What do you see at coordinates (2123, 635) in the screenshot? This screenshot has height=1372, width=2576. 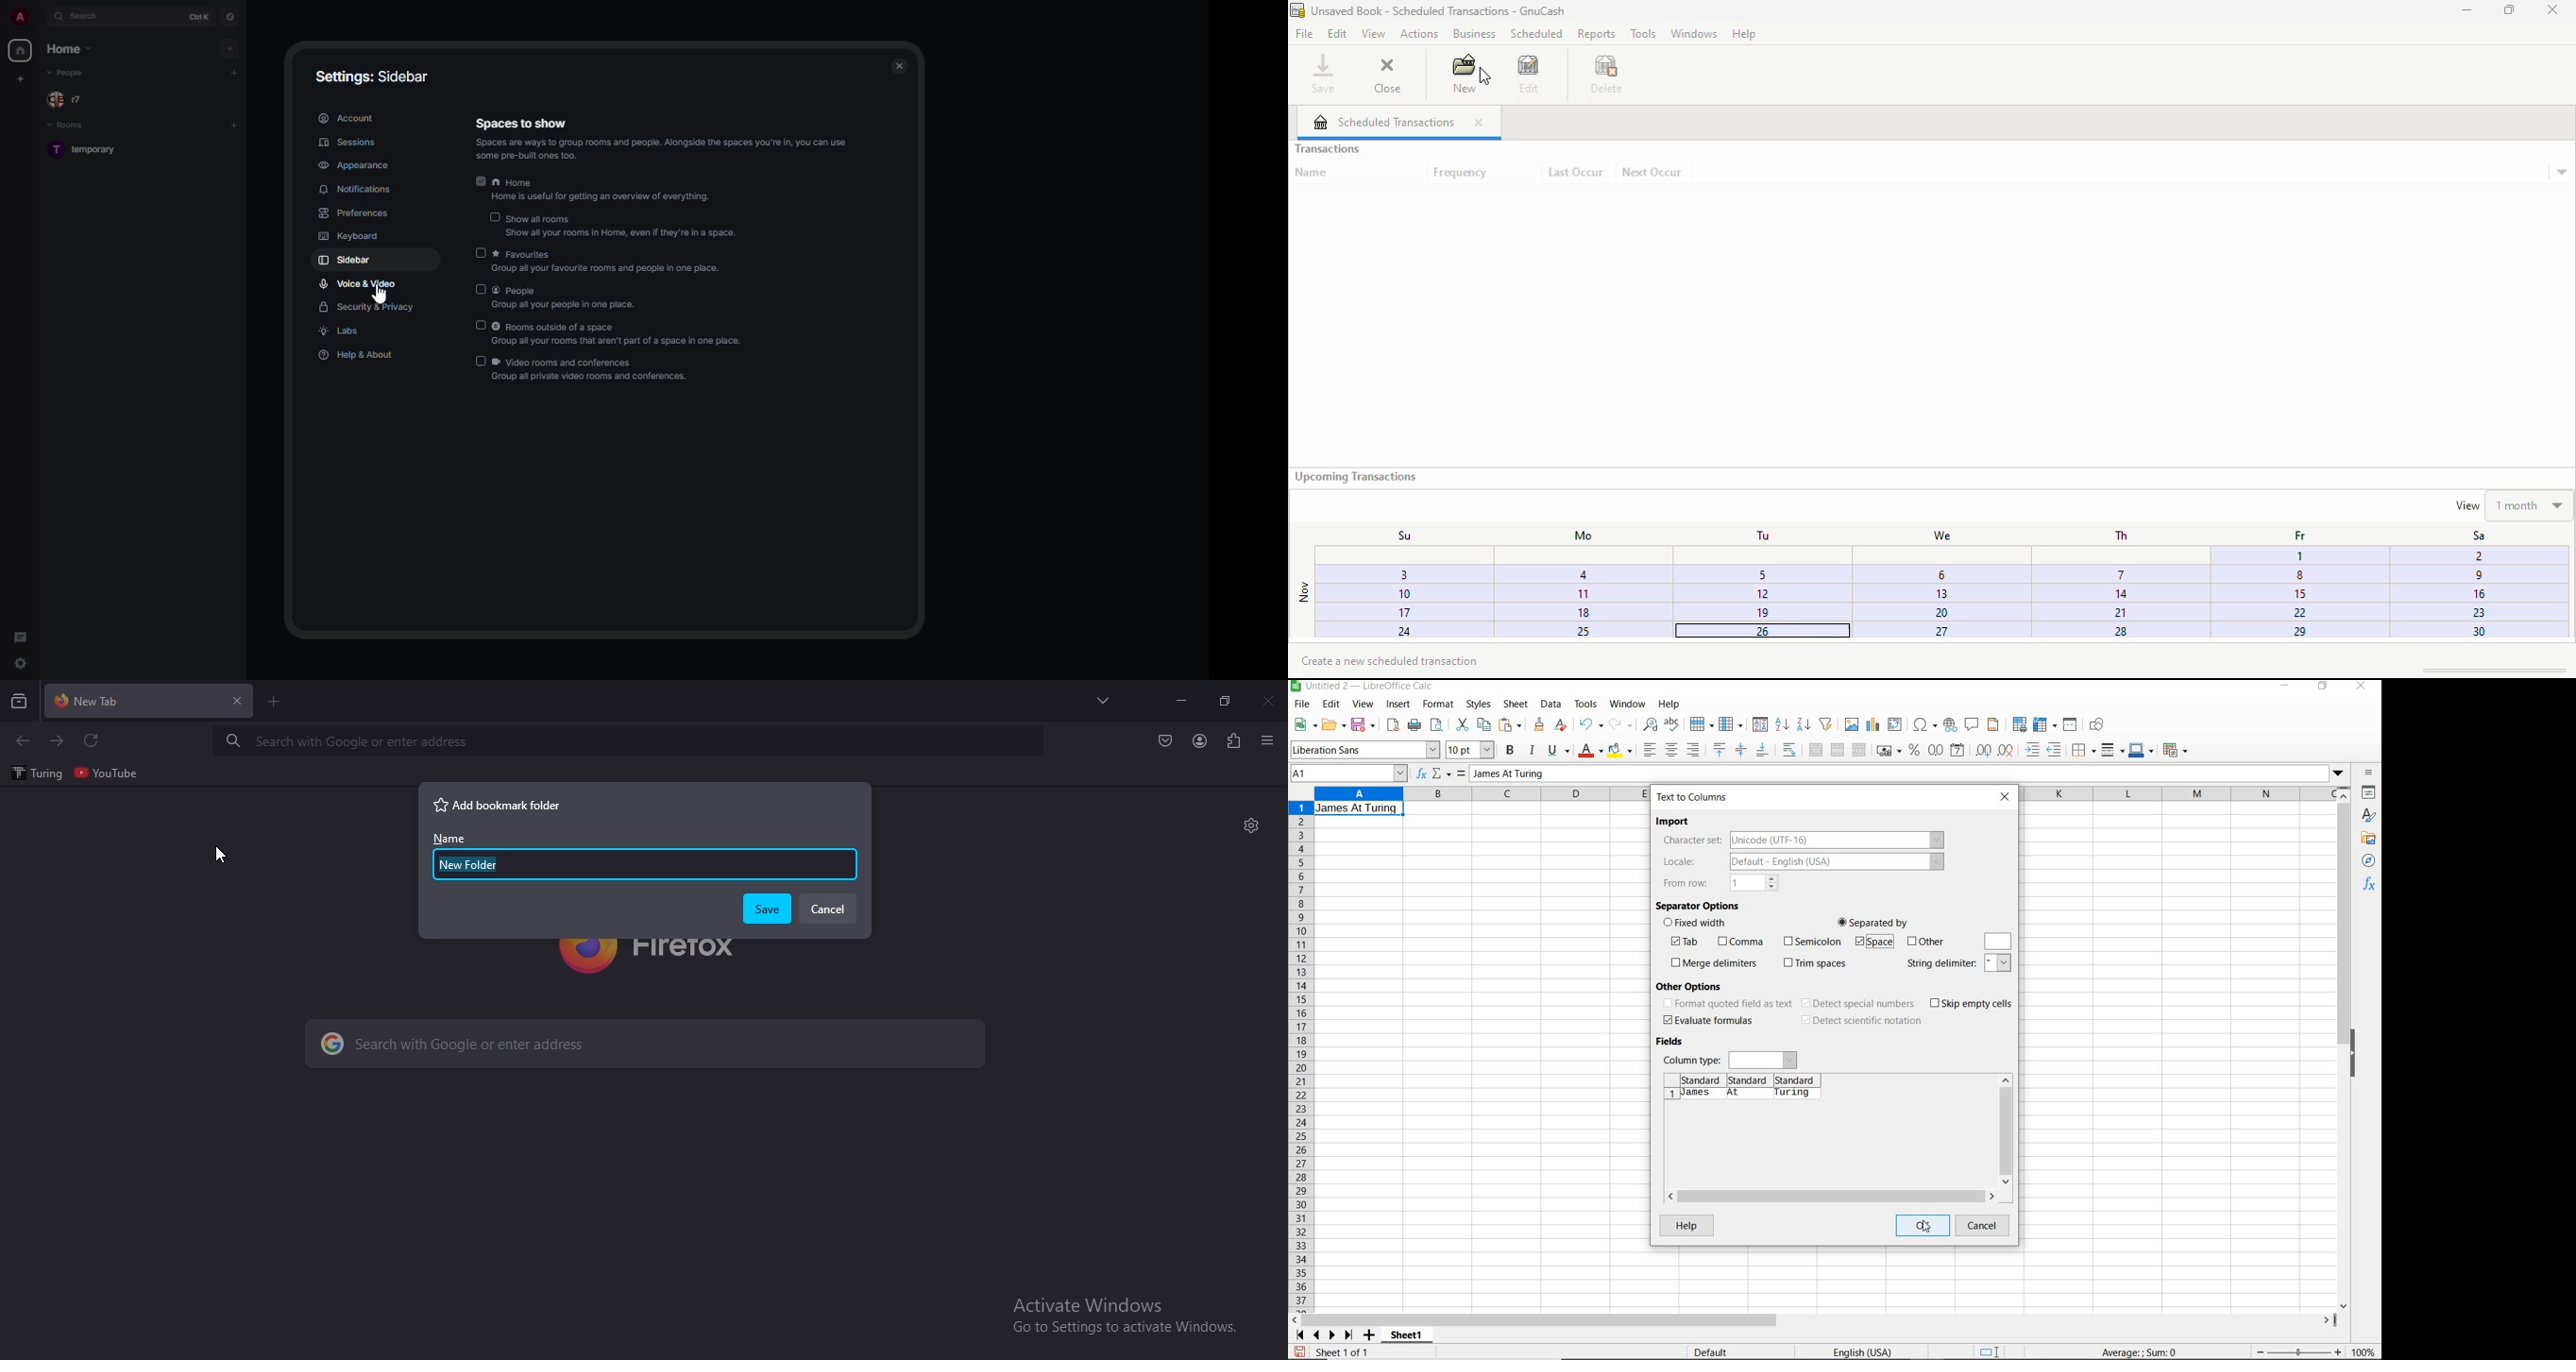 I see `28` at bounding box center [2123, 635].